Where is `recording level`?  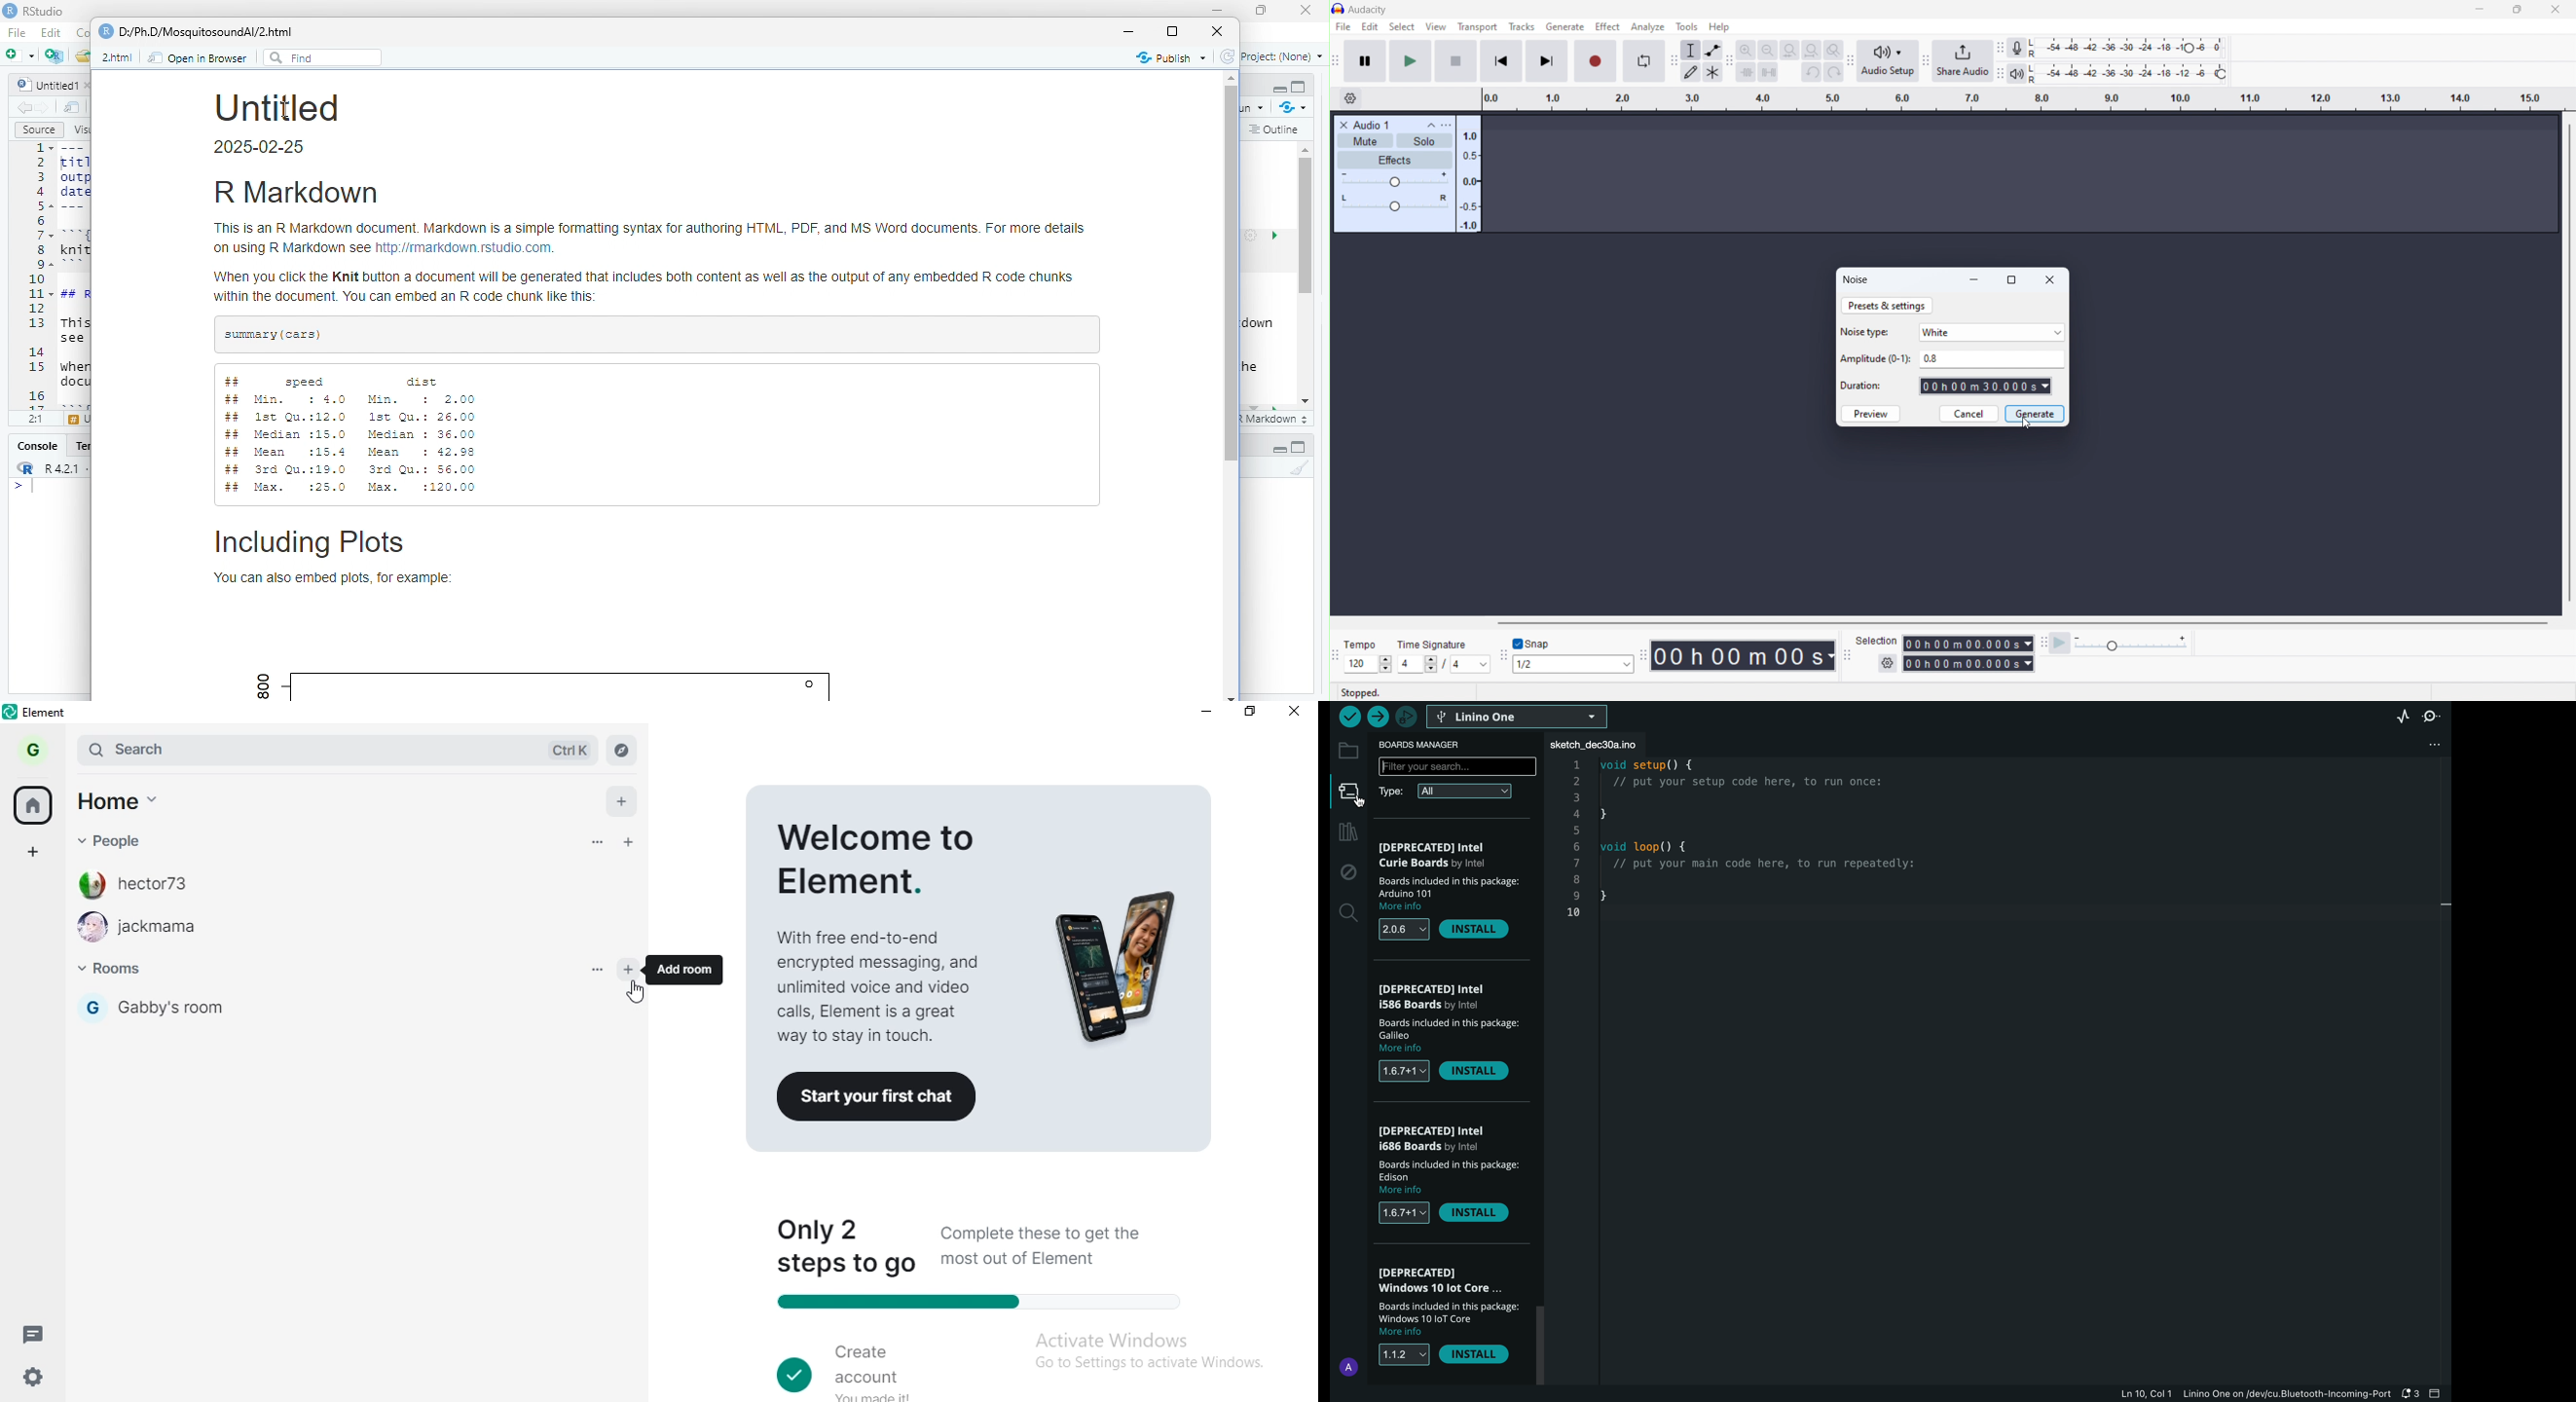
recording level is located at coordinates (2135, 46).